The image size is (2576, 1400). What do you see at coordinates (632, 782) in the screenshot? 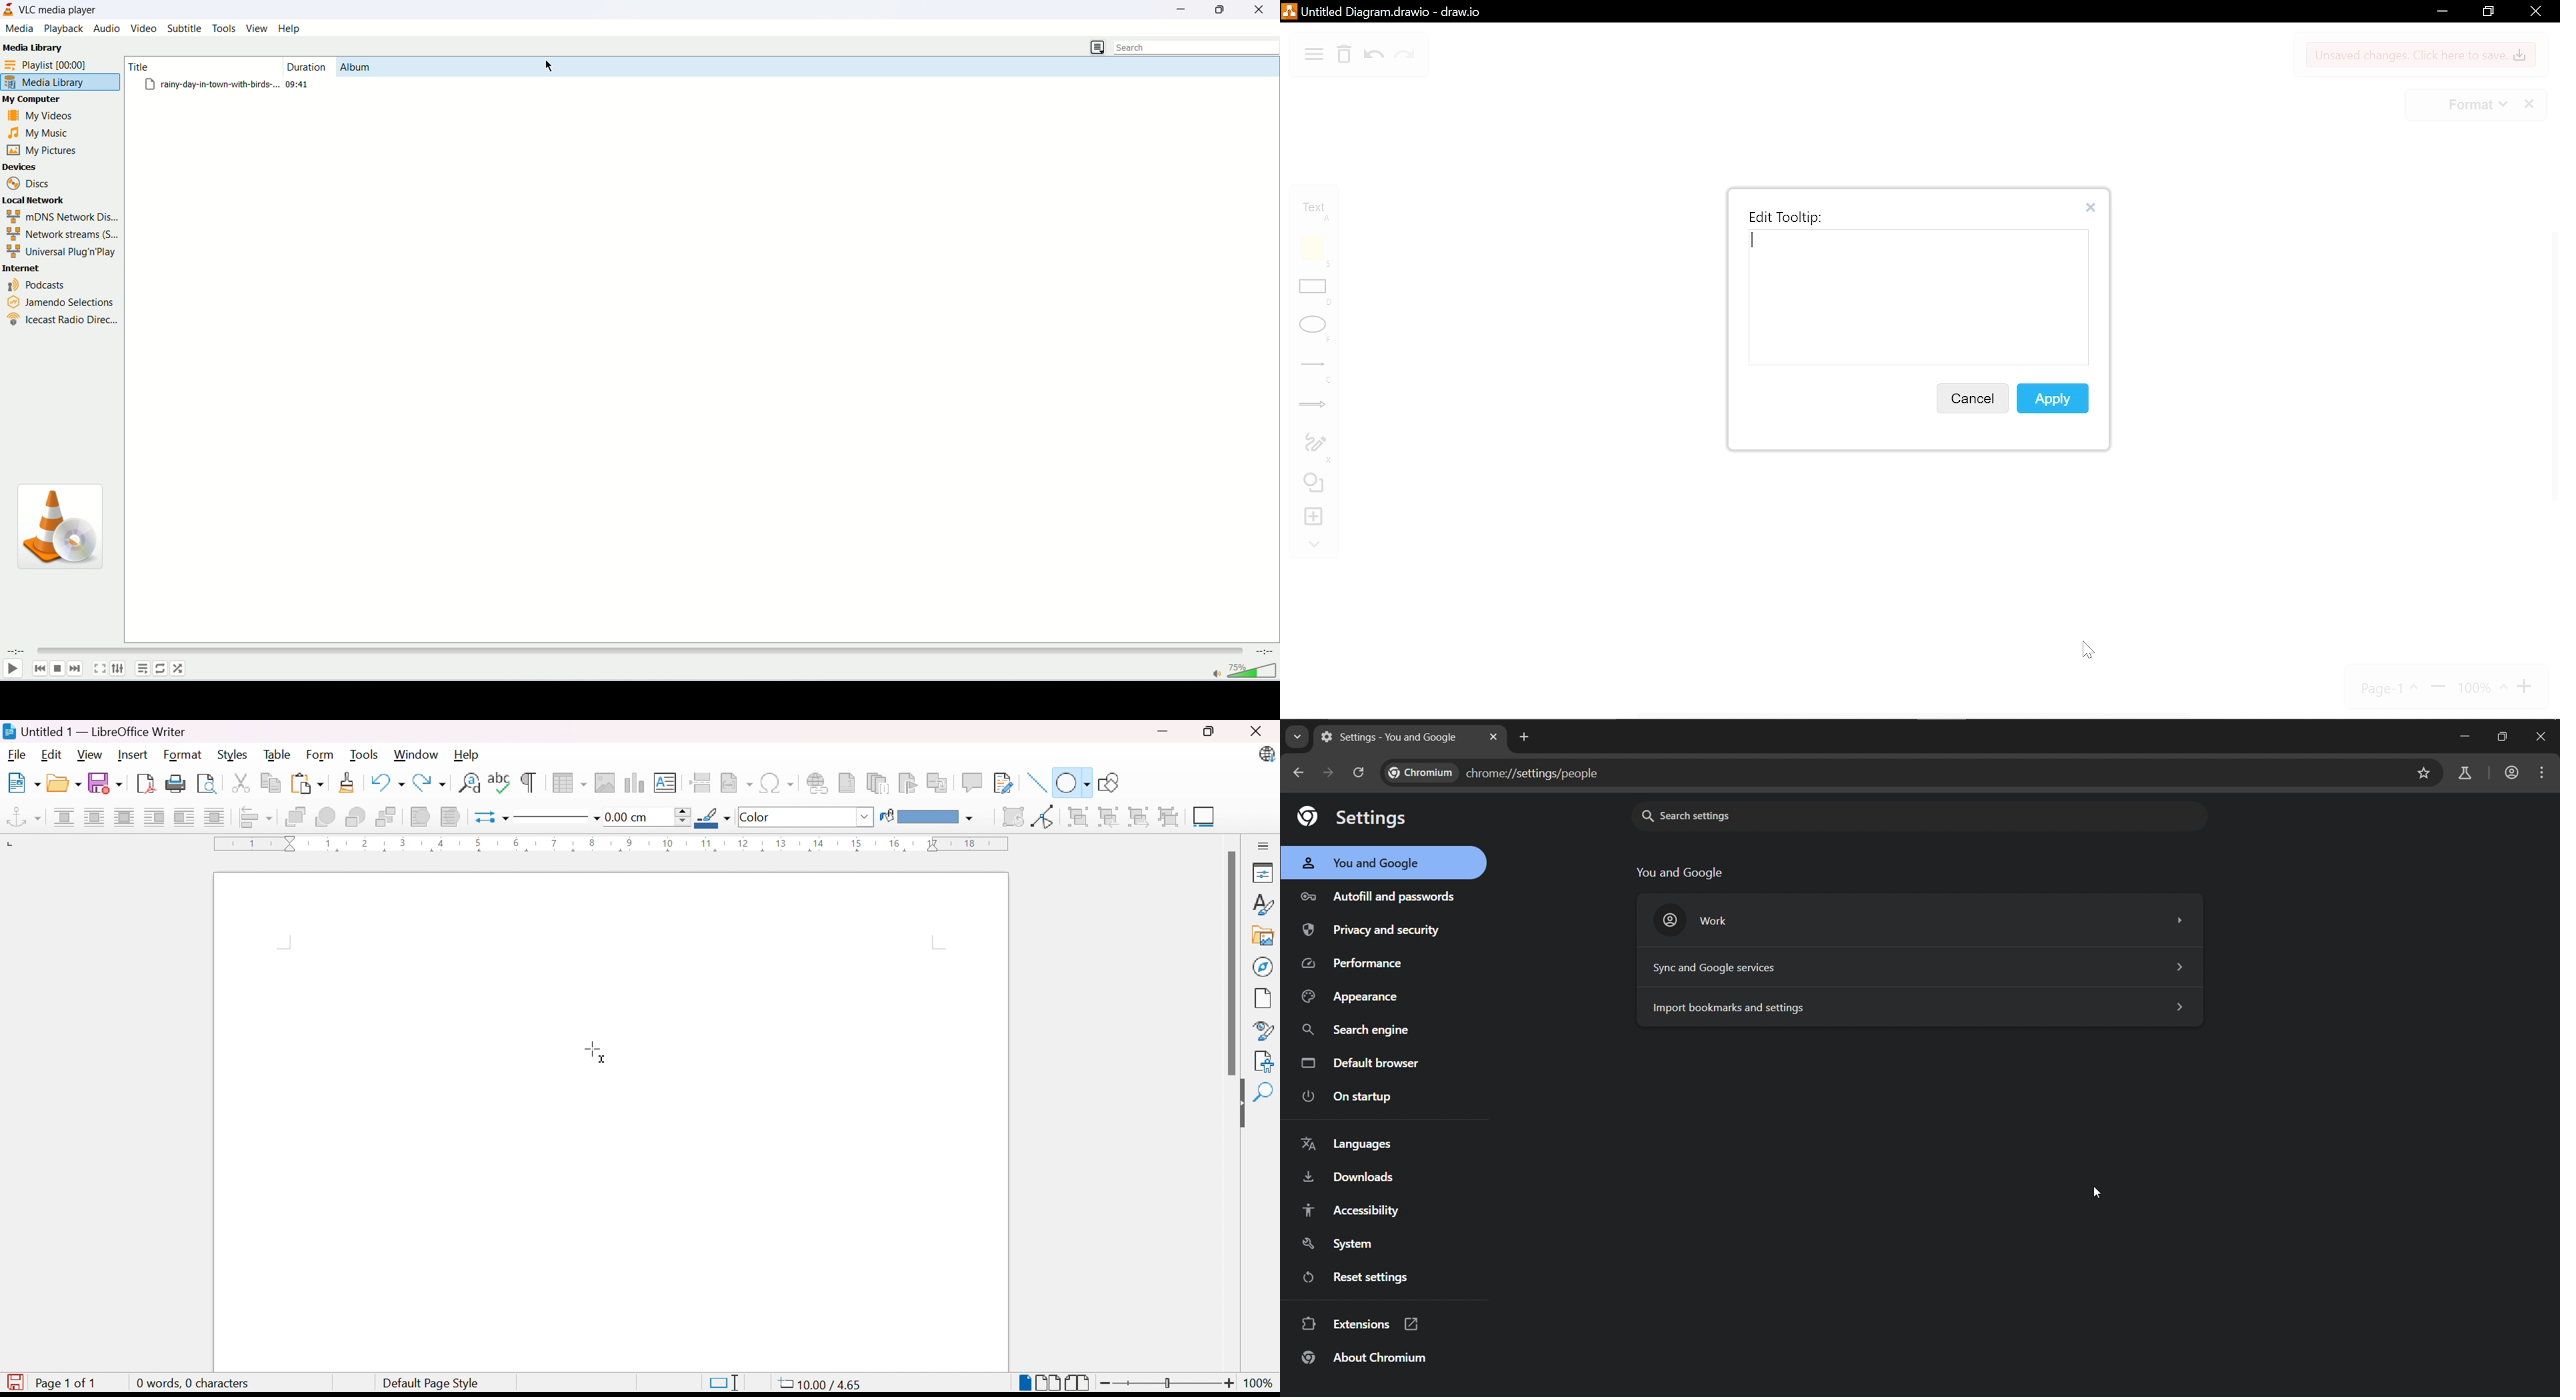
I see `Insert chart` at bounding box center [632, 782].